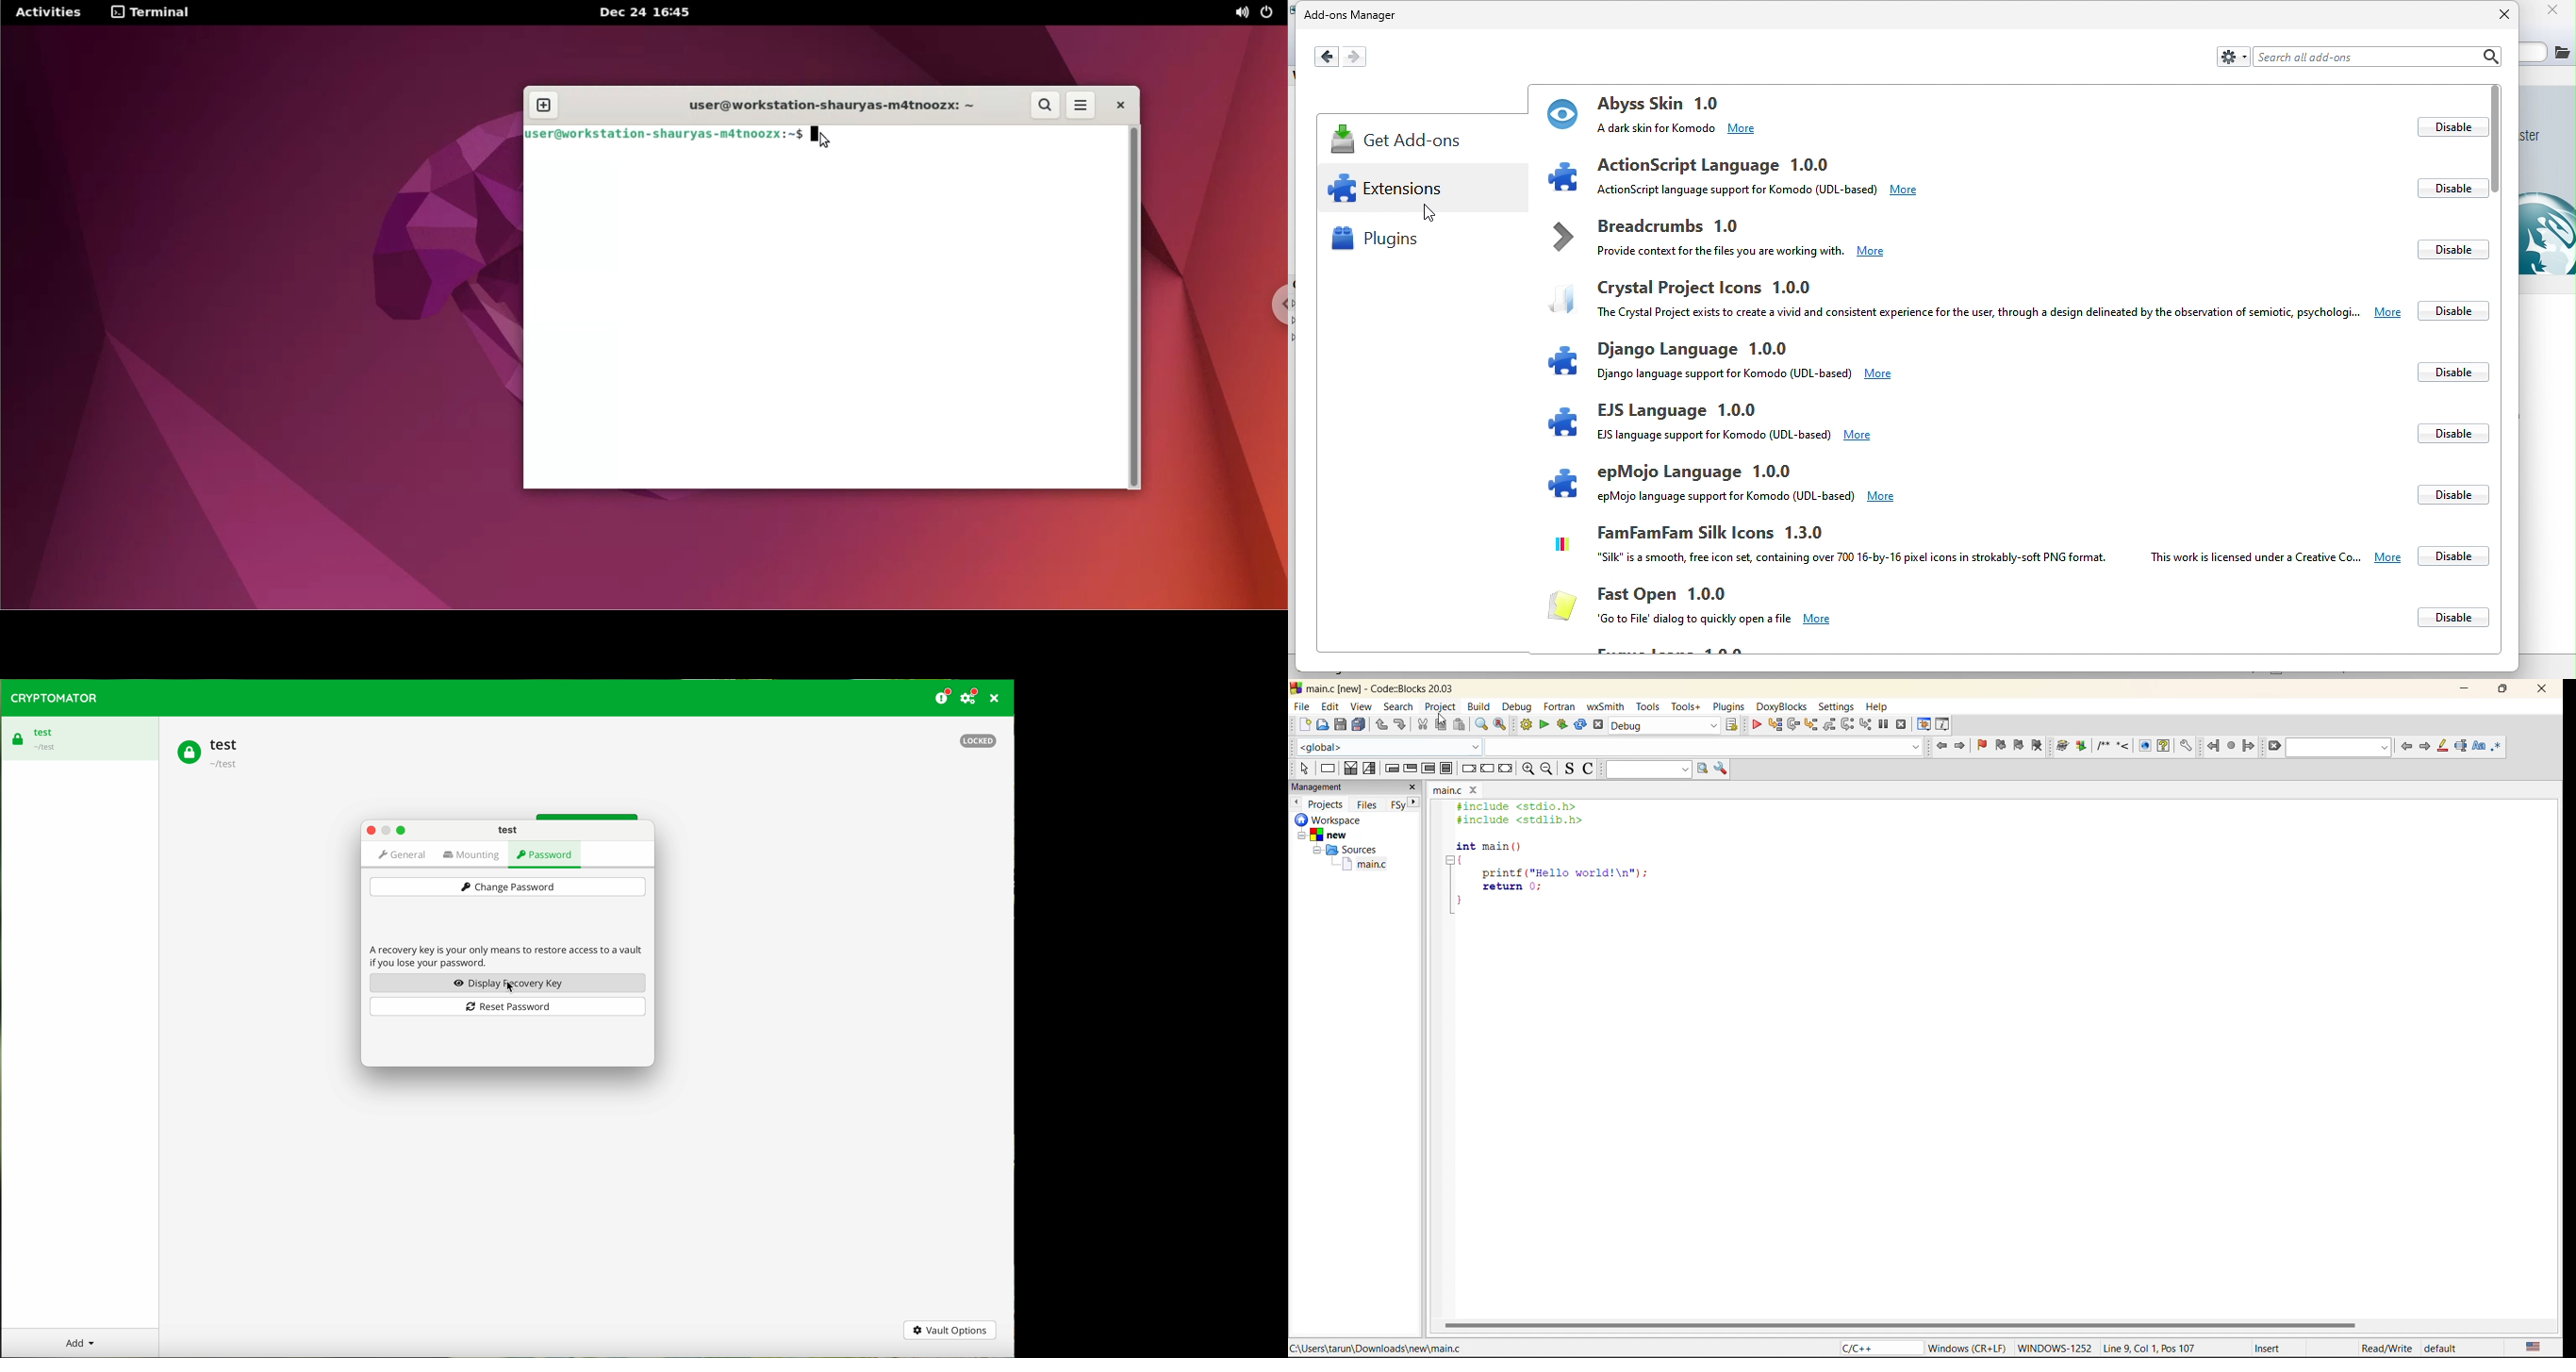  What do you see at coordinates (1811, 726) in the screenshot?
I see `step into` at bounding box center [1811, 726].